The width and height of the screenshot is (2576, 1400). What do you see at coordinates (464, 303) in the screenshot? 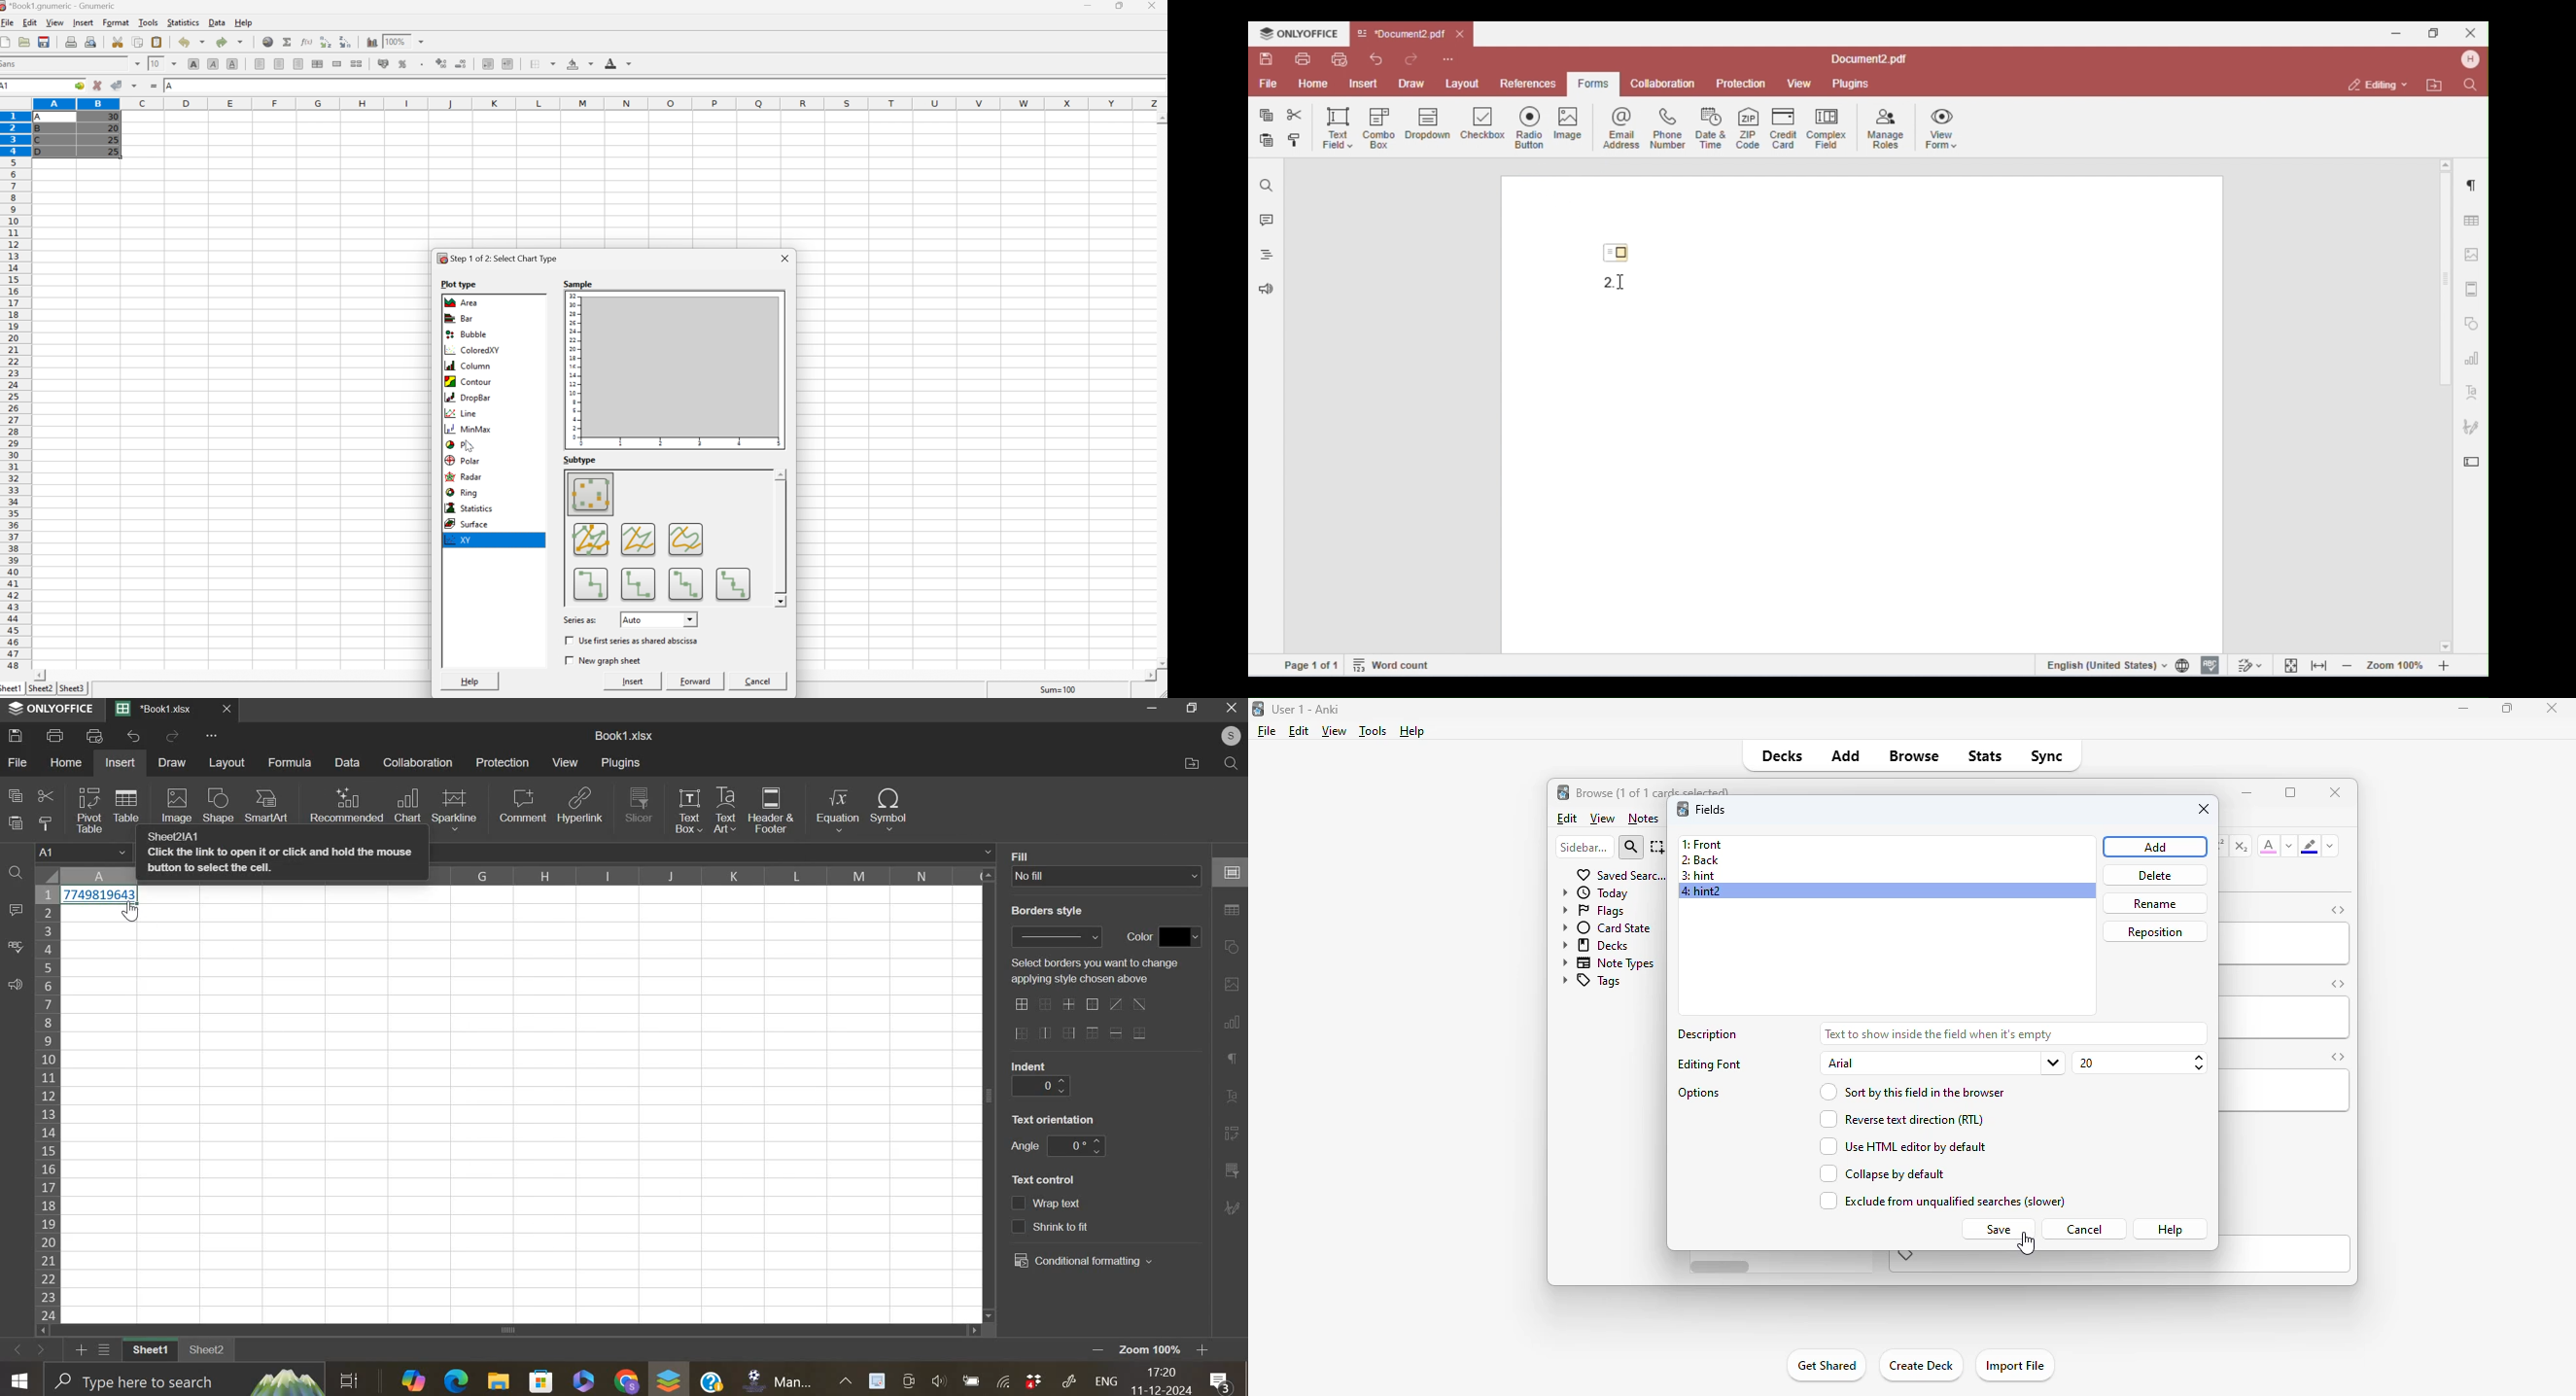
I see `Area` at bounding box center [464, 303].